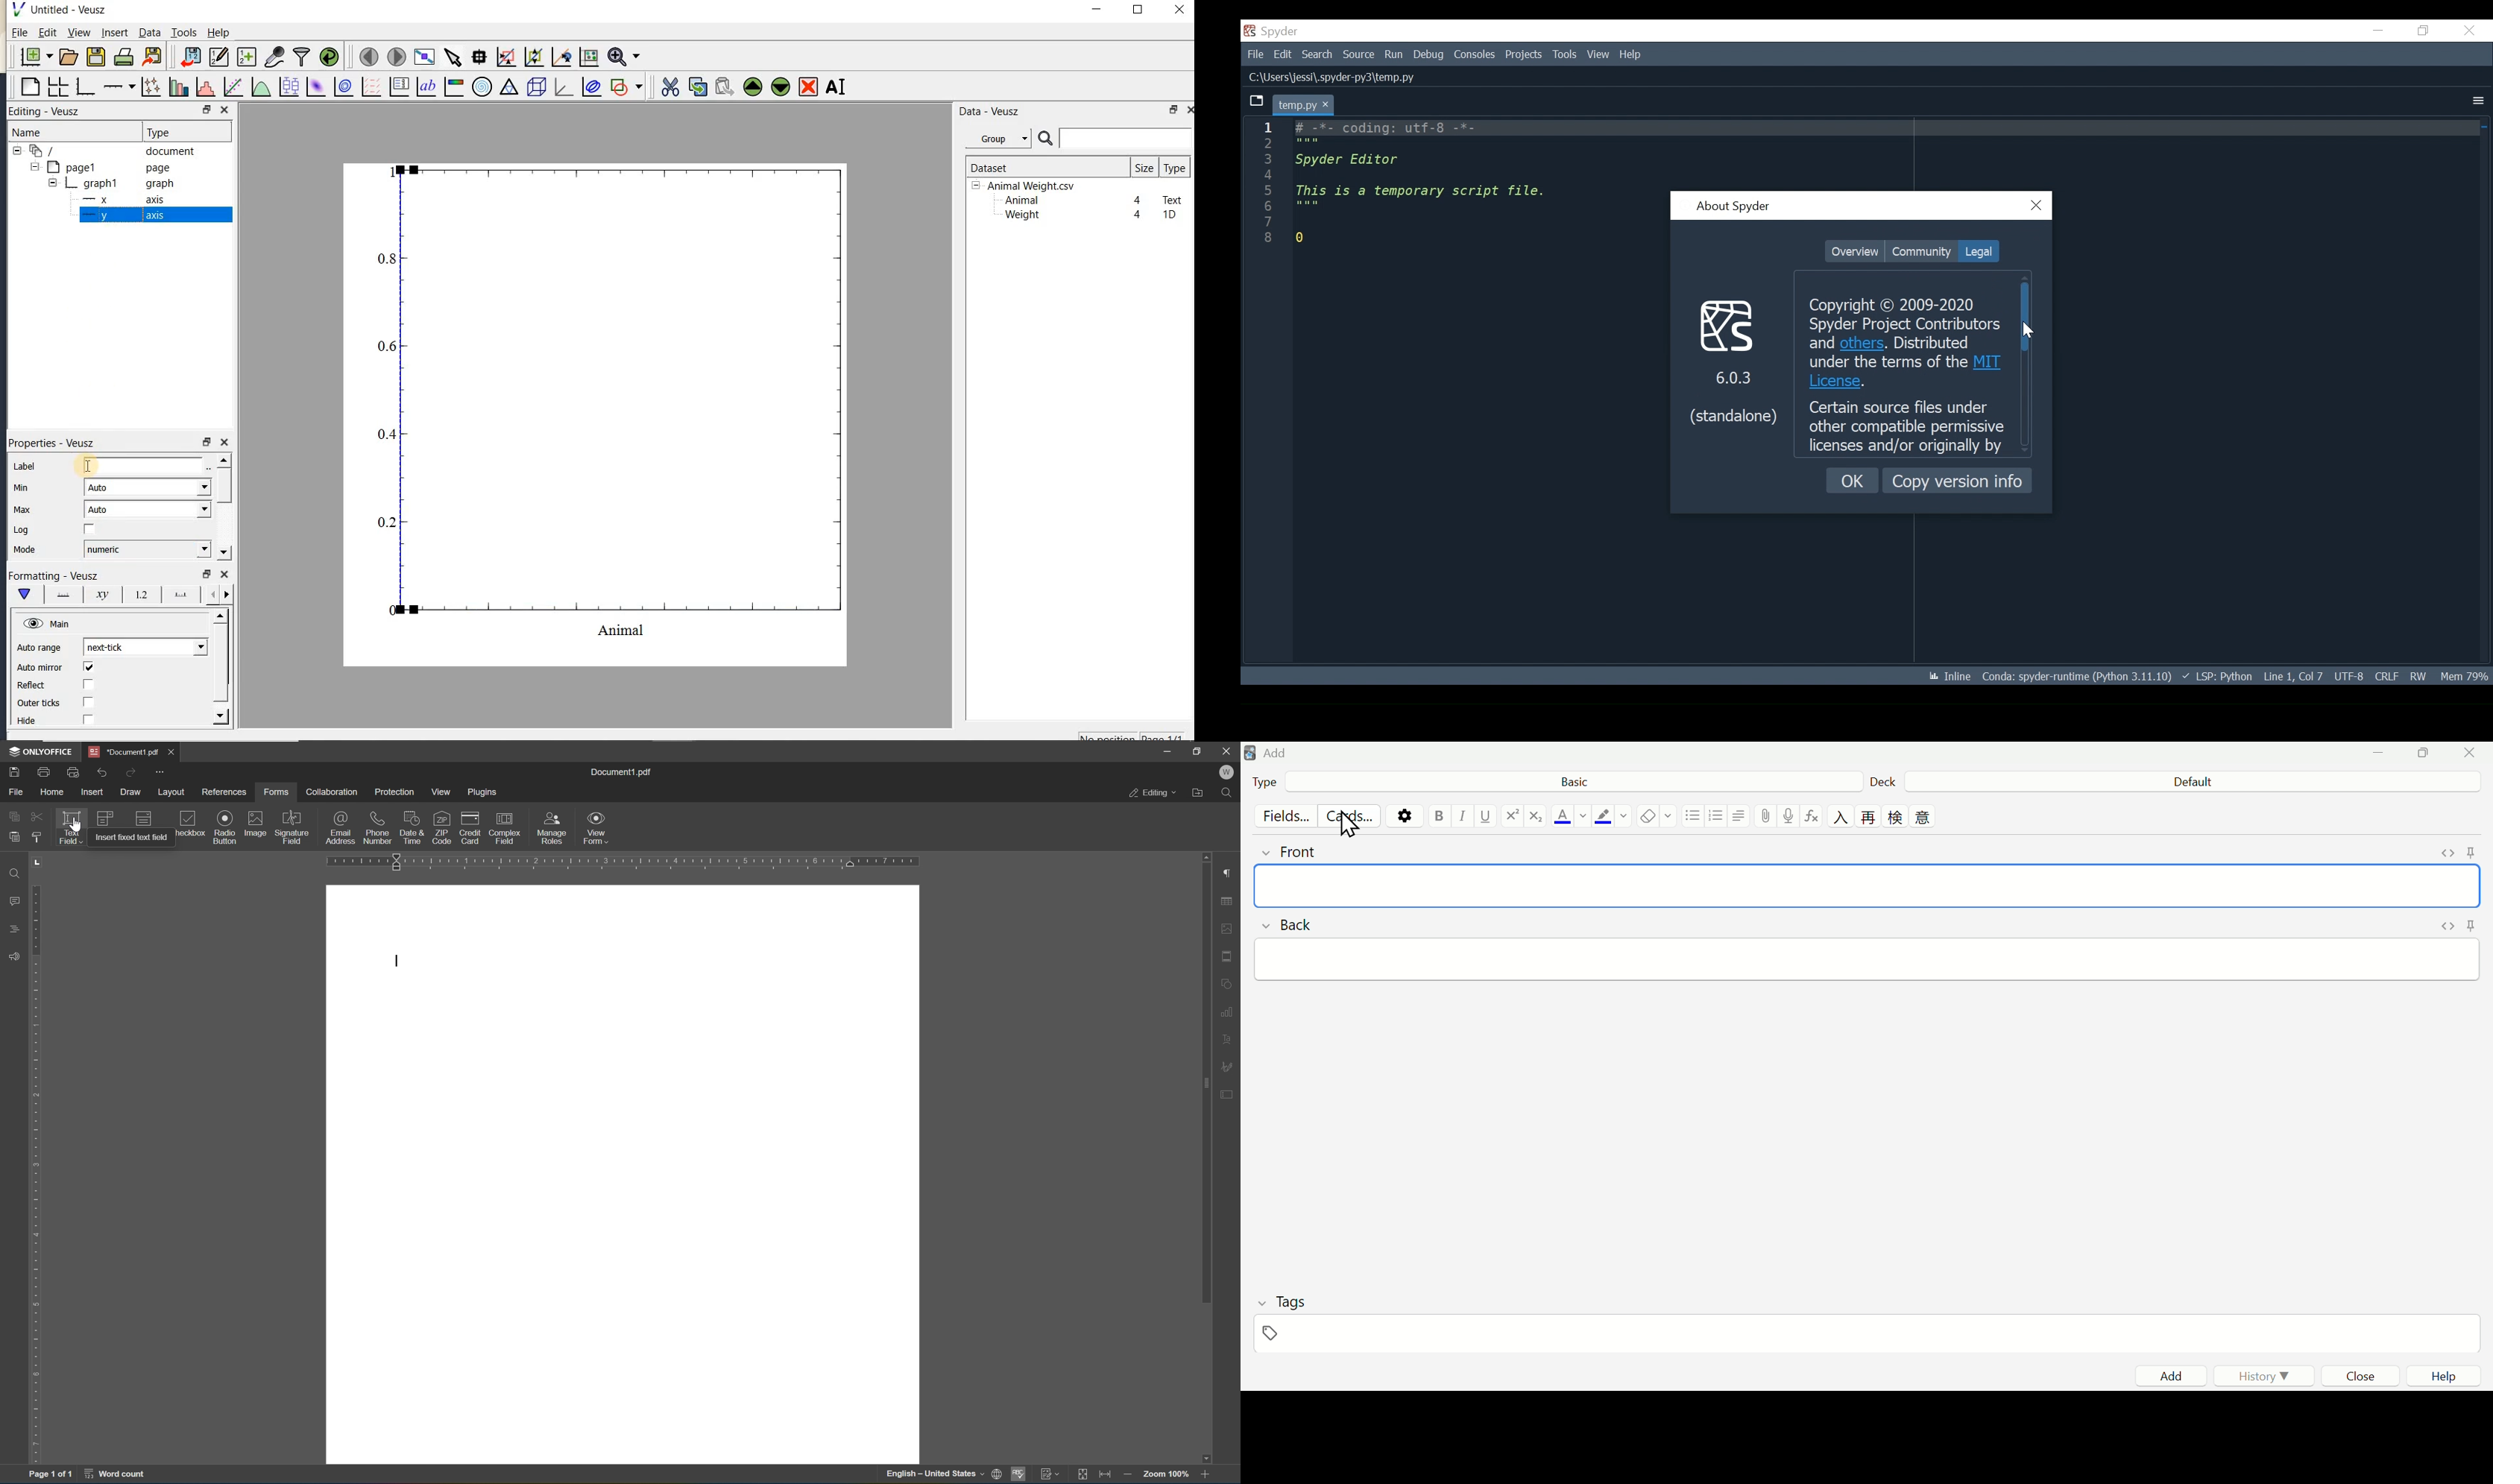 The image size is (2520, 1484). Describe the element at coordinates (1569, 815) in the screenshot. I see `Text Colour` at that location.